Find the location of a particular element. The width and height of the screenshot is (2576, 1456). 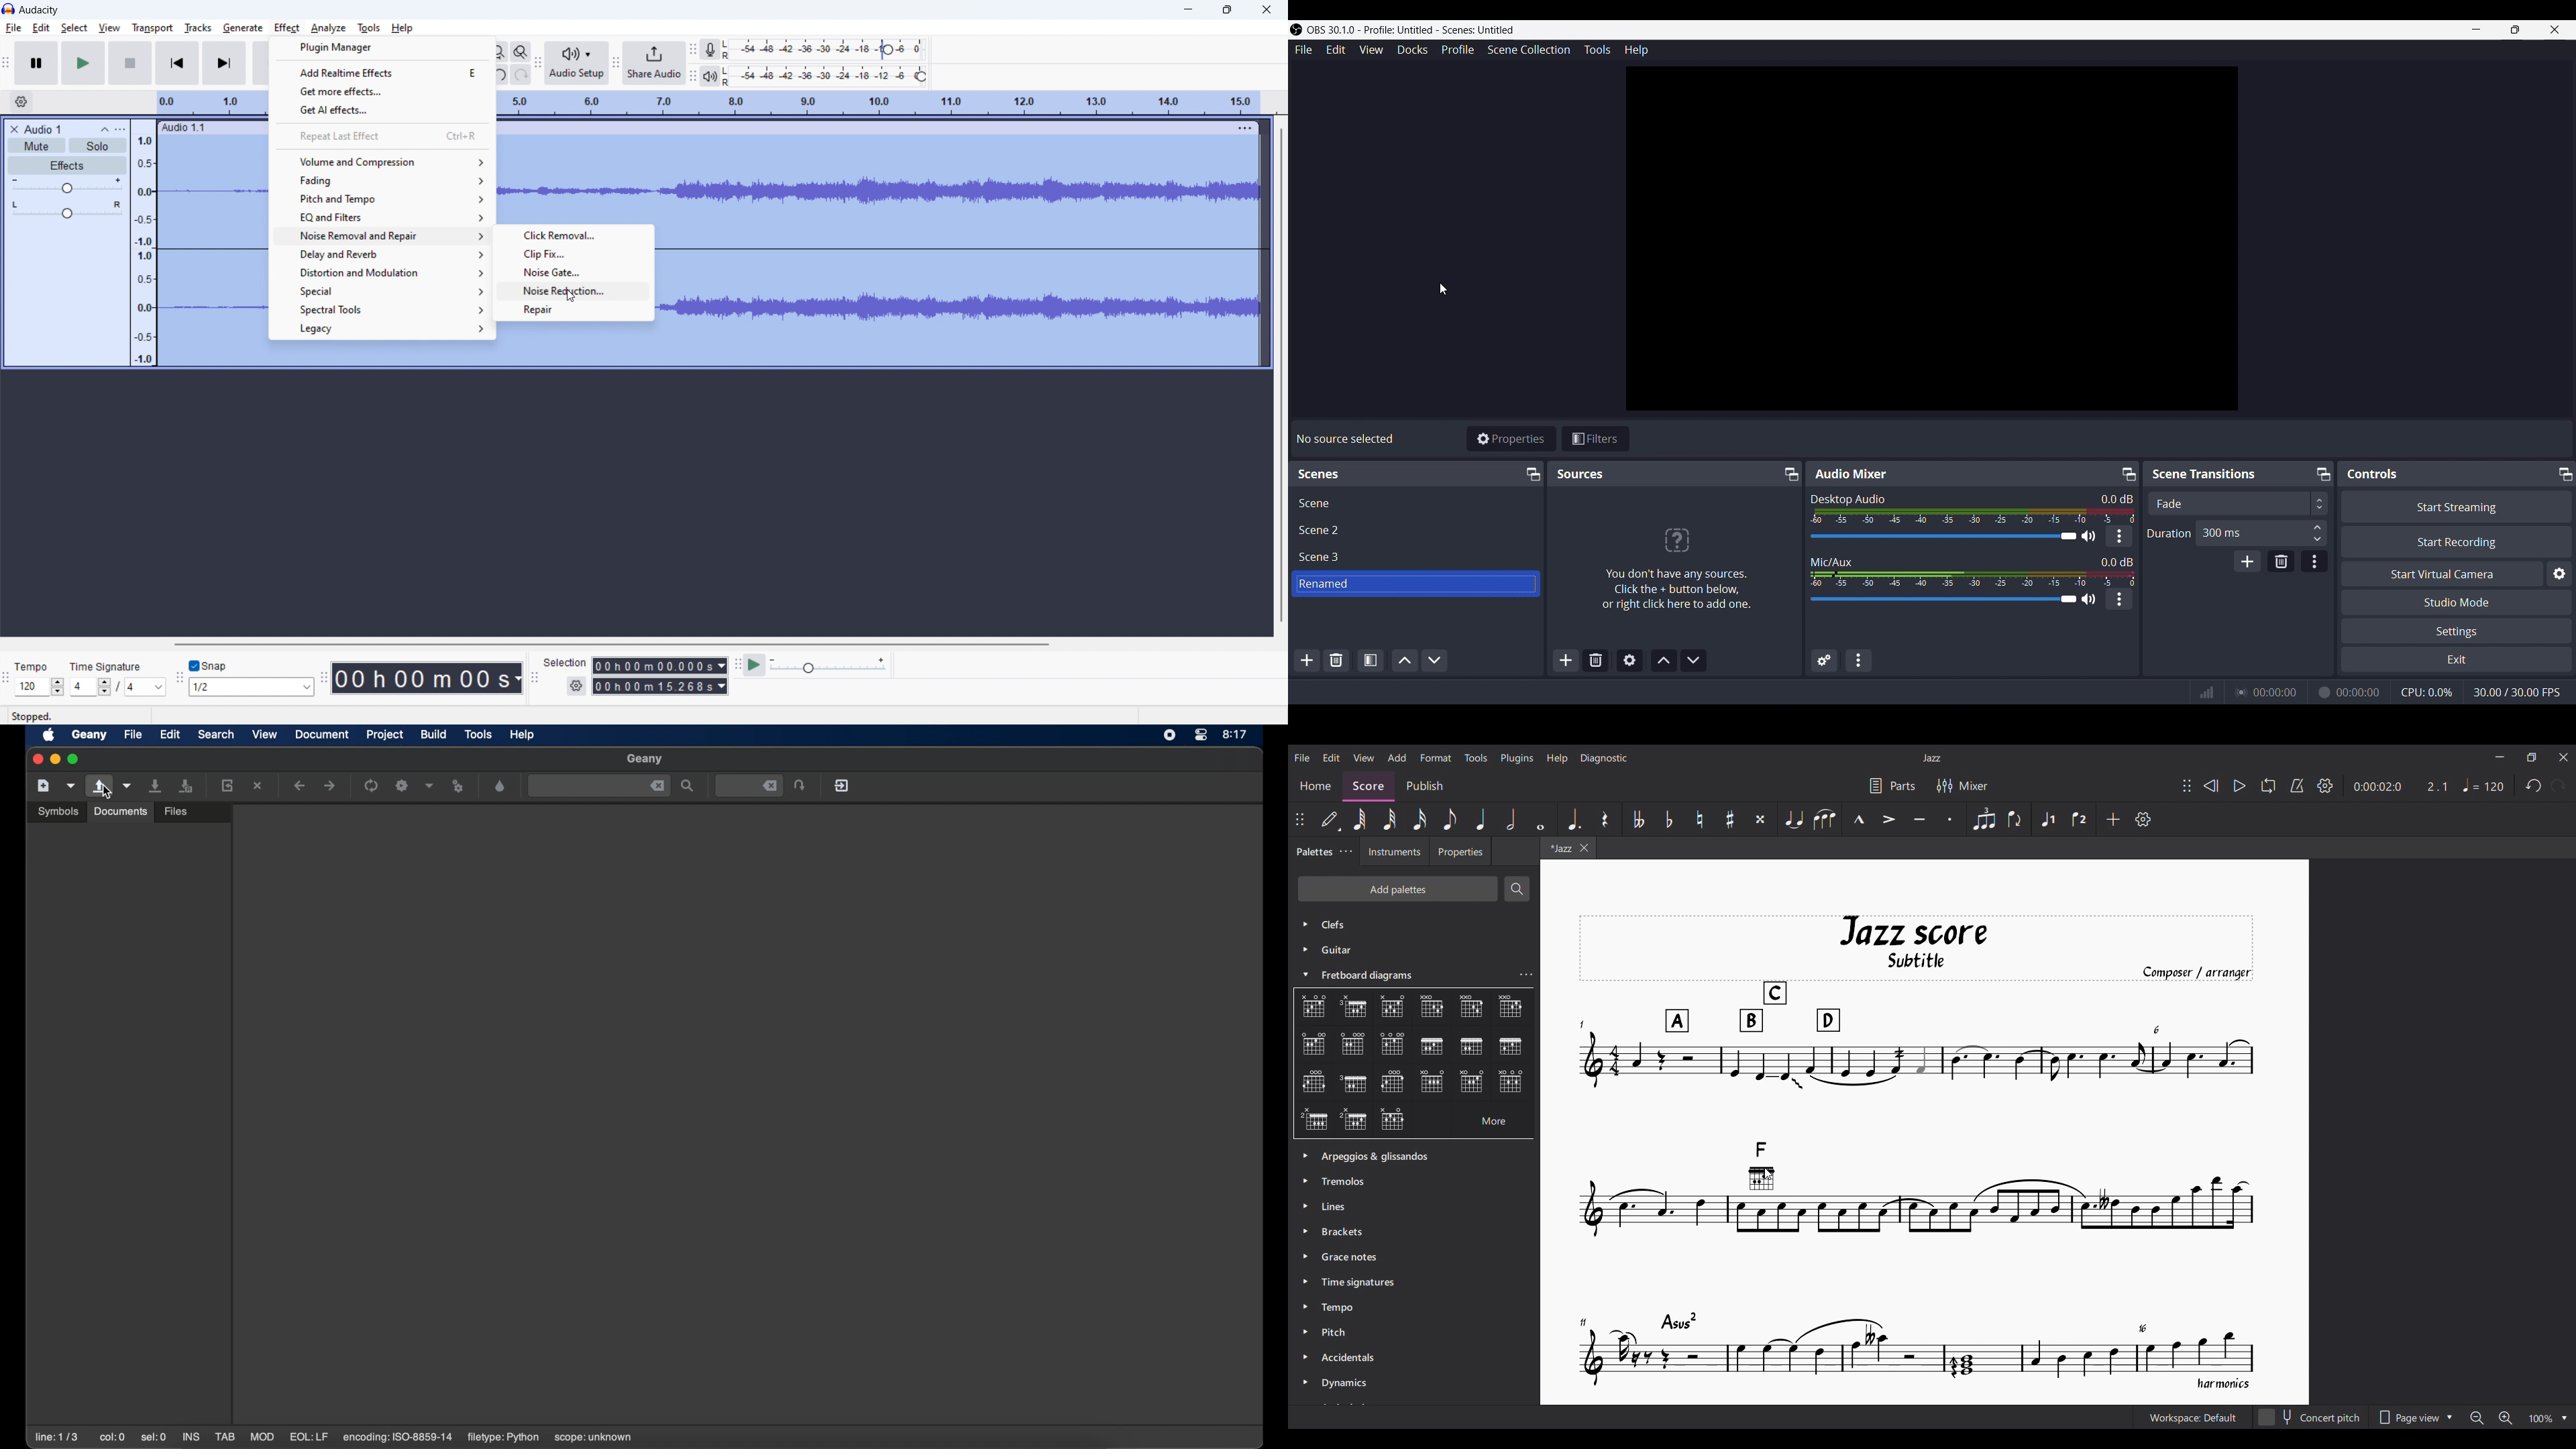

transport is located at coordinates (152, 29).